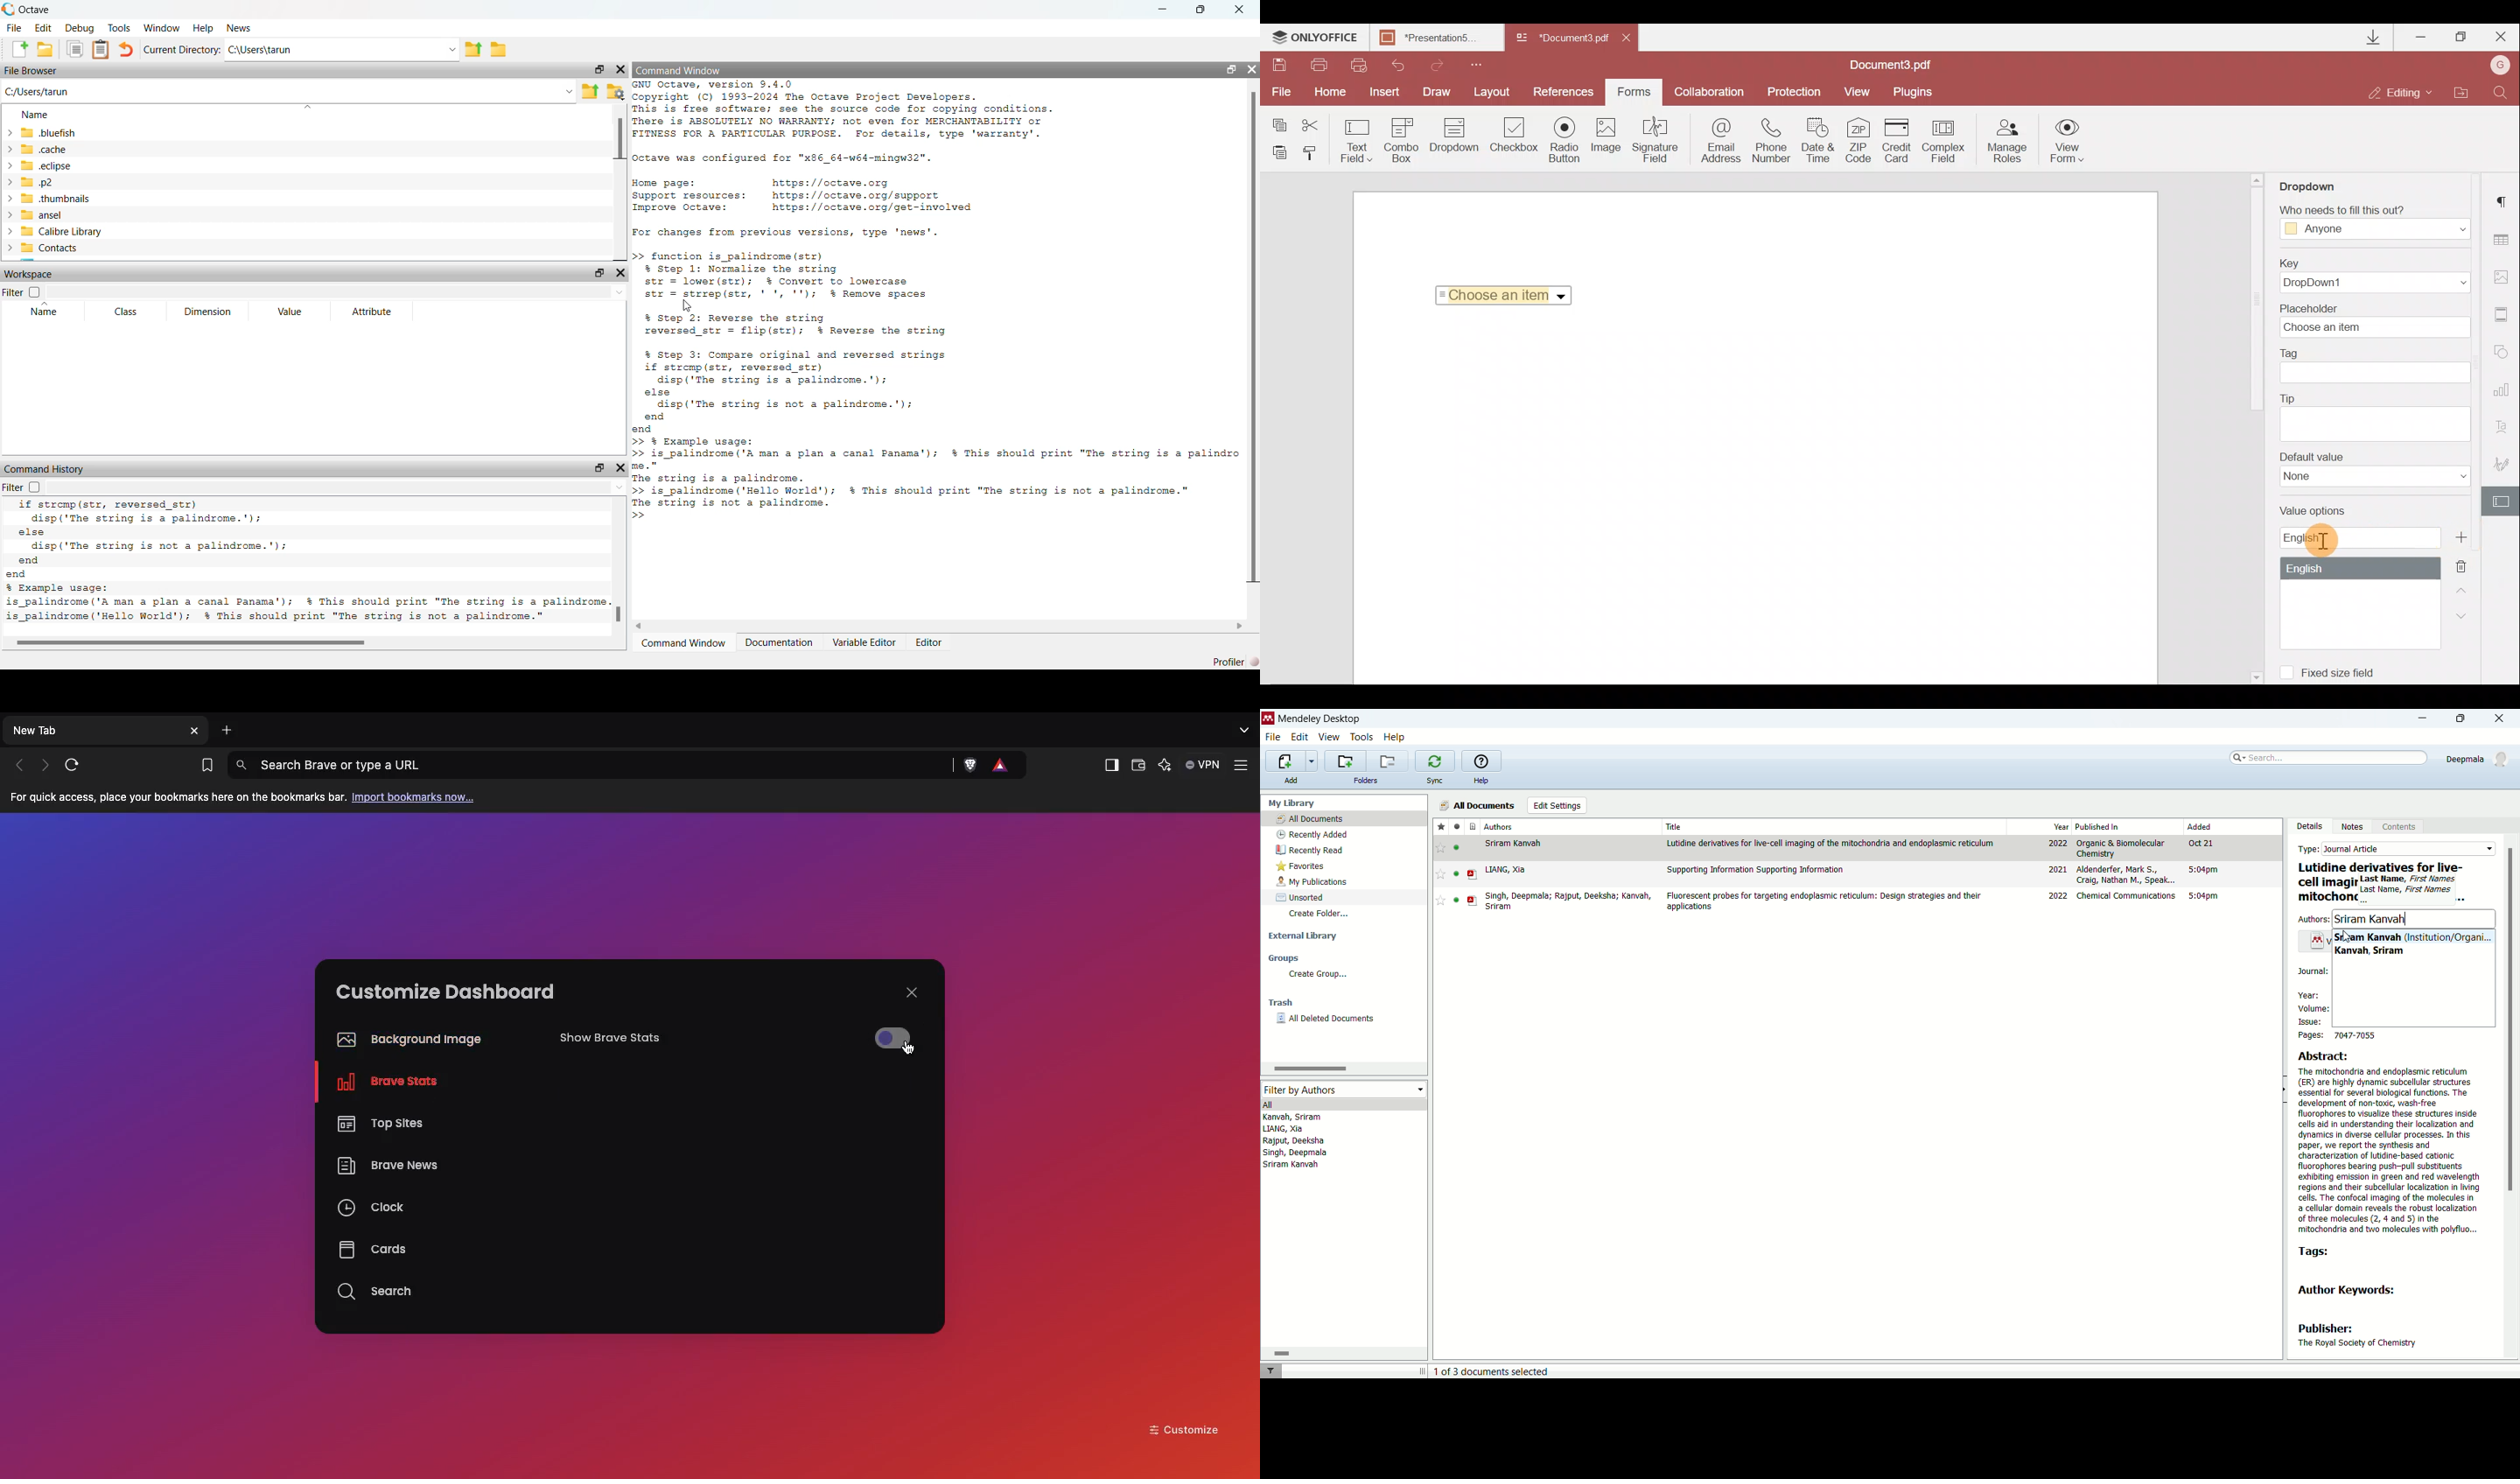 The width and height of the screenshot is (2520, 1484). I want to click on Image settings, so click(2504, 274).